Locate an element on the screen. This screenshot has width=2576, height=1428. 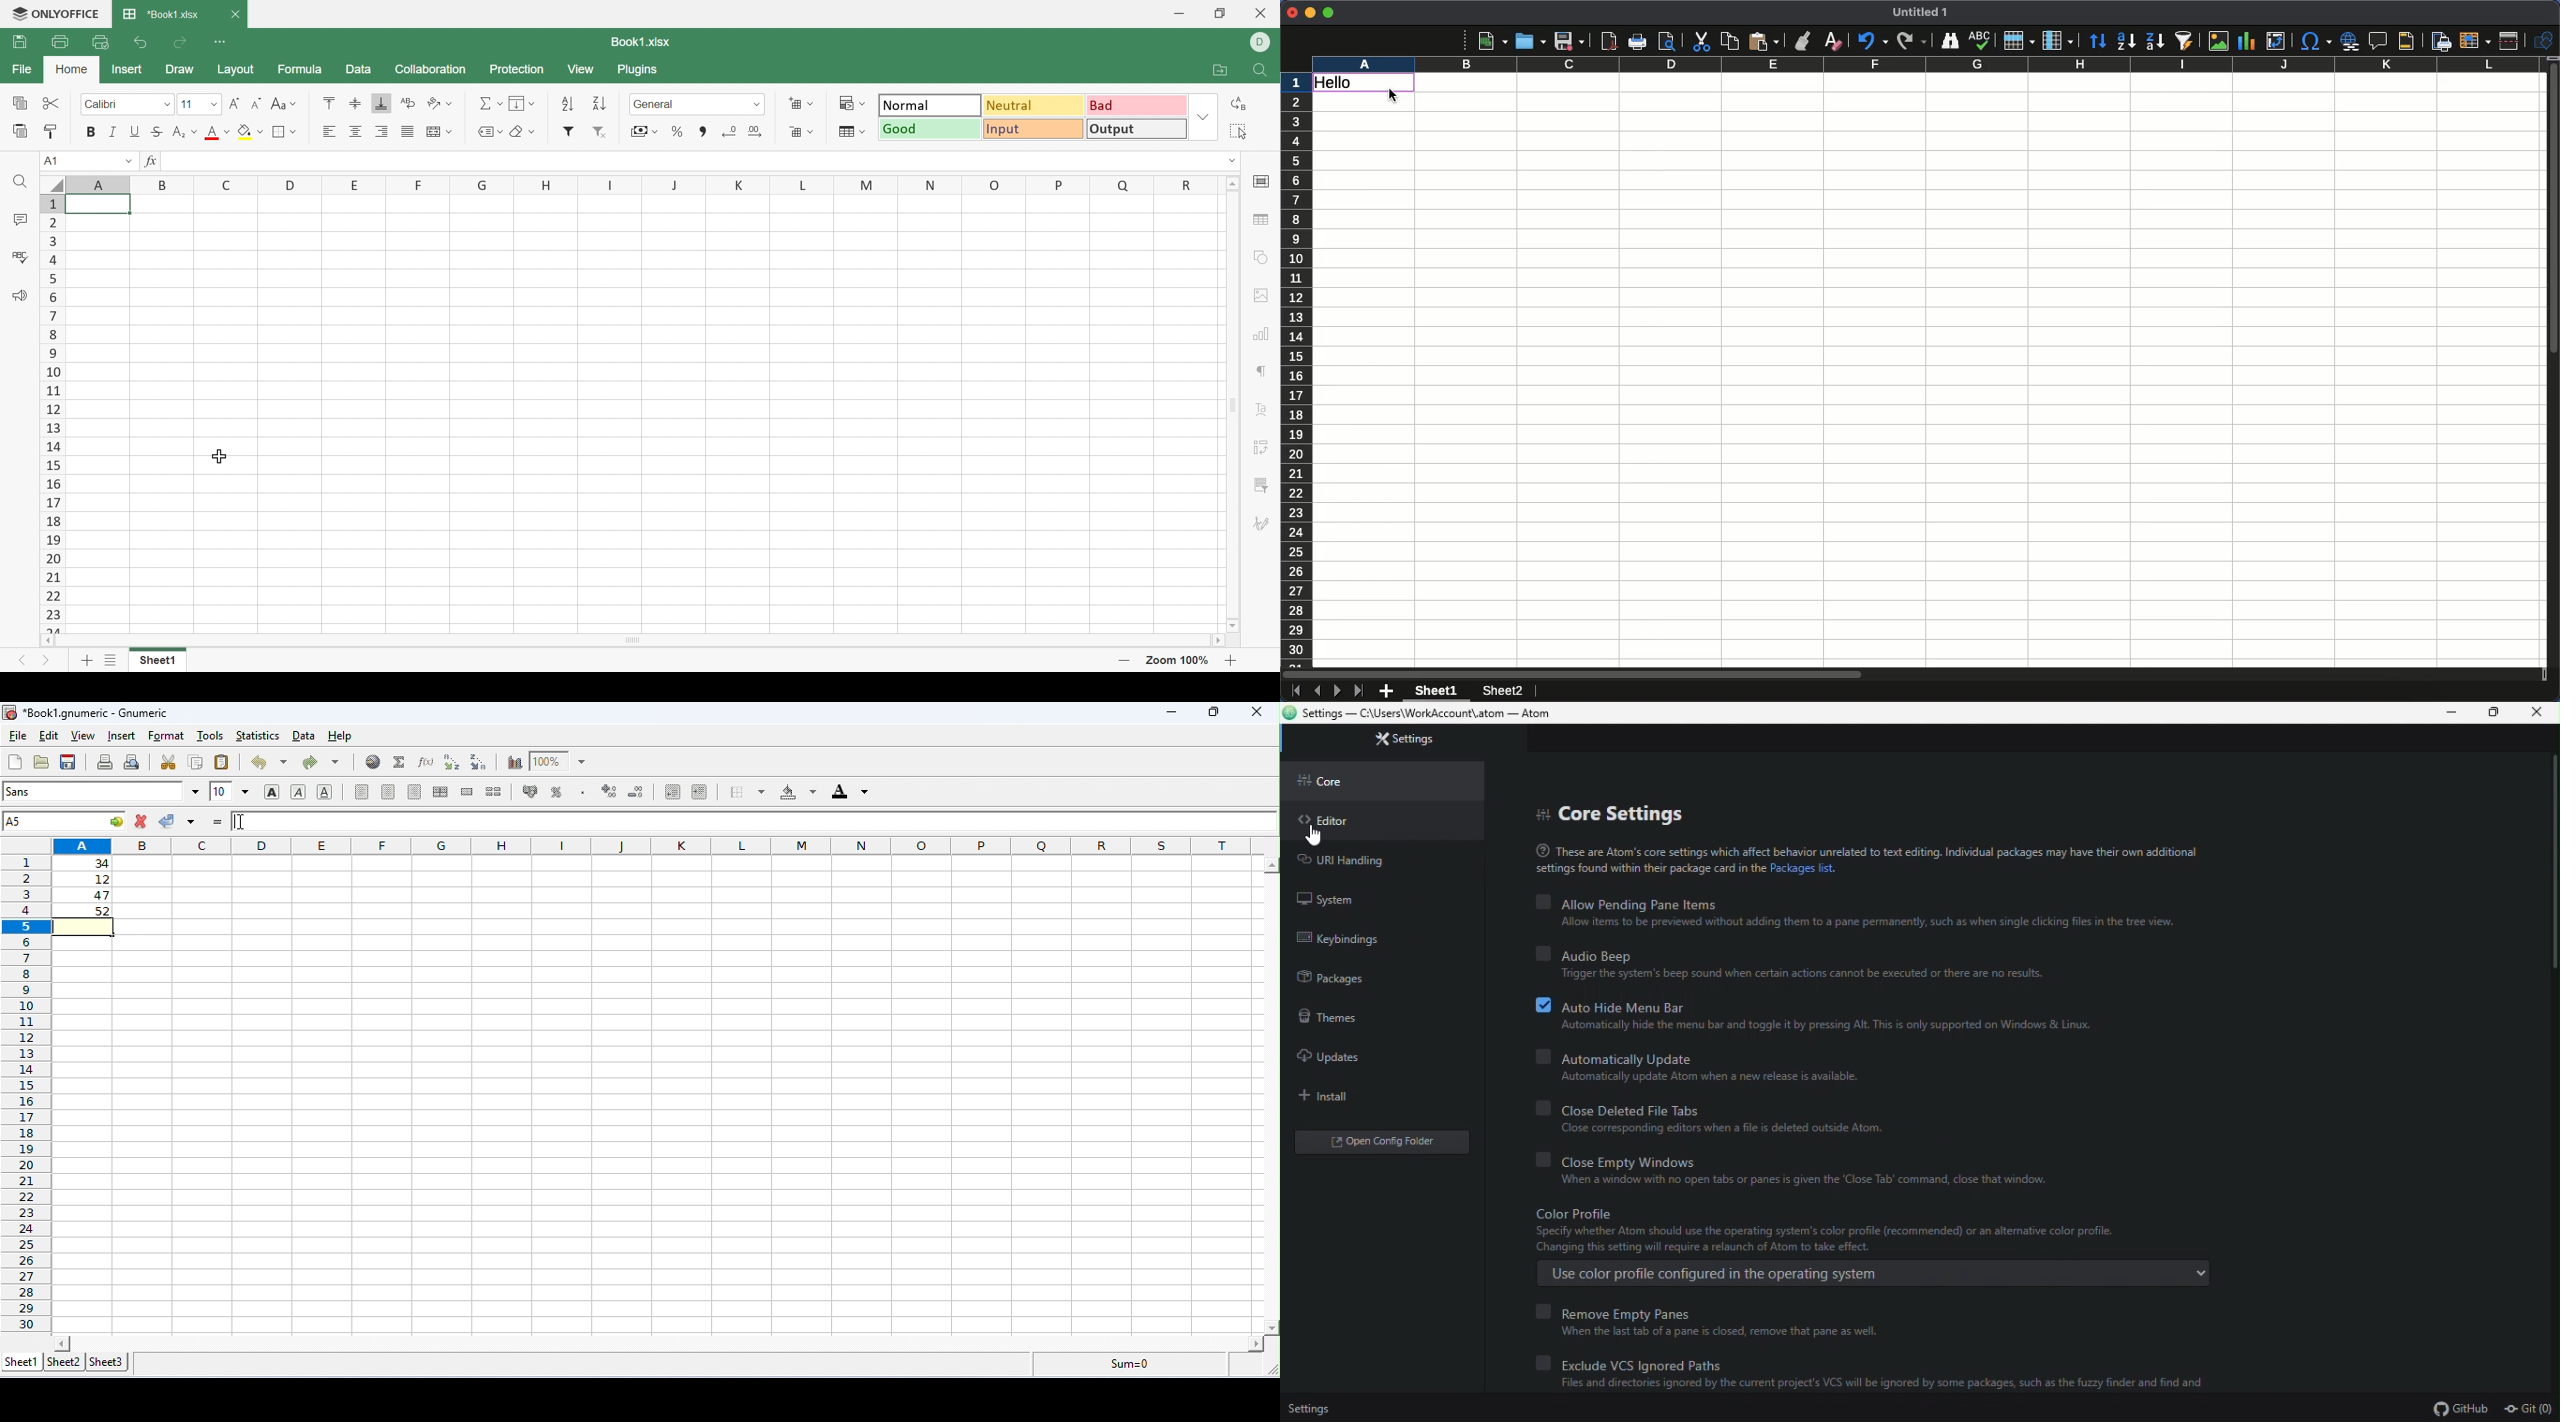
Previous sheet is located at coordinates (1316, 691).